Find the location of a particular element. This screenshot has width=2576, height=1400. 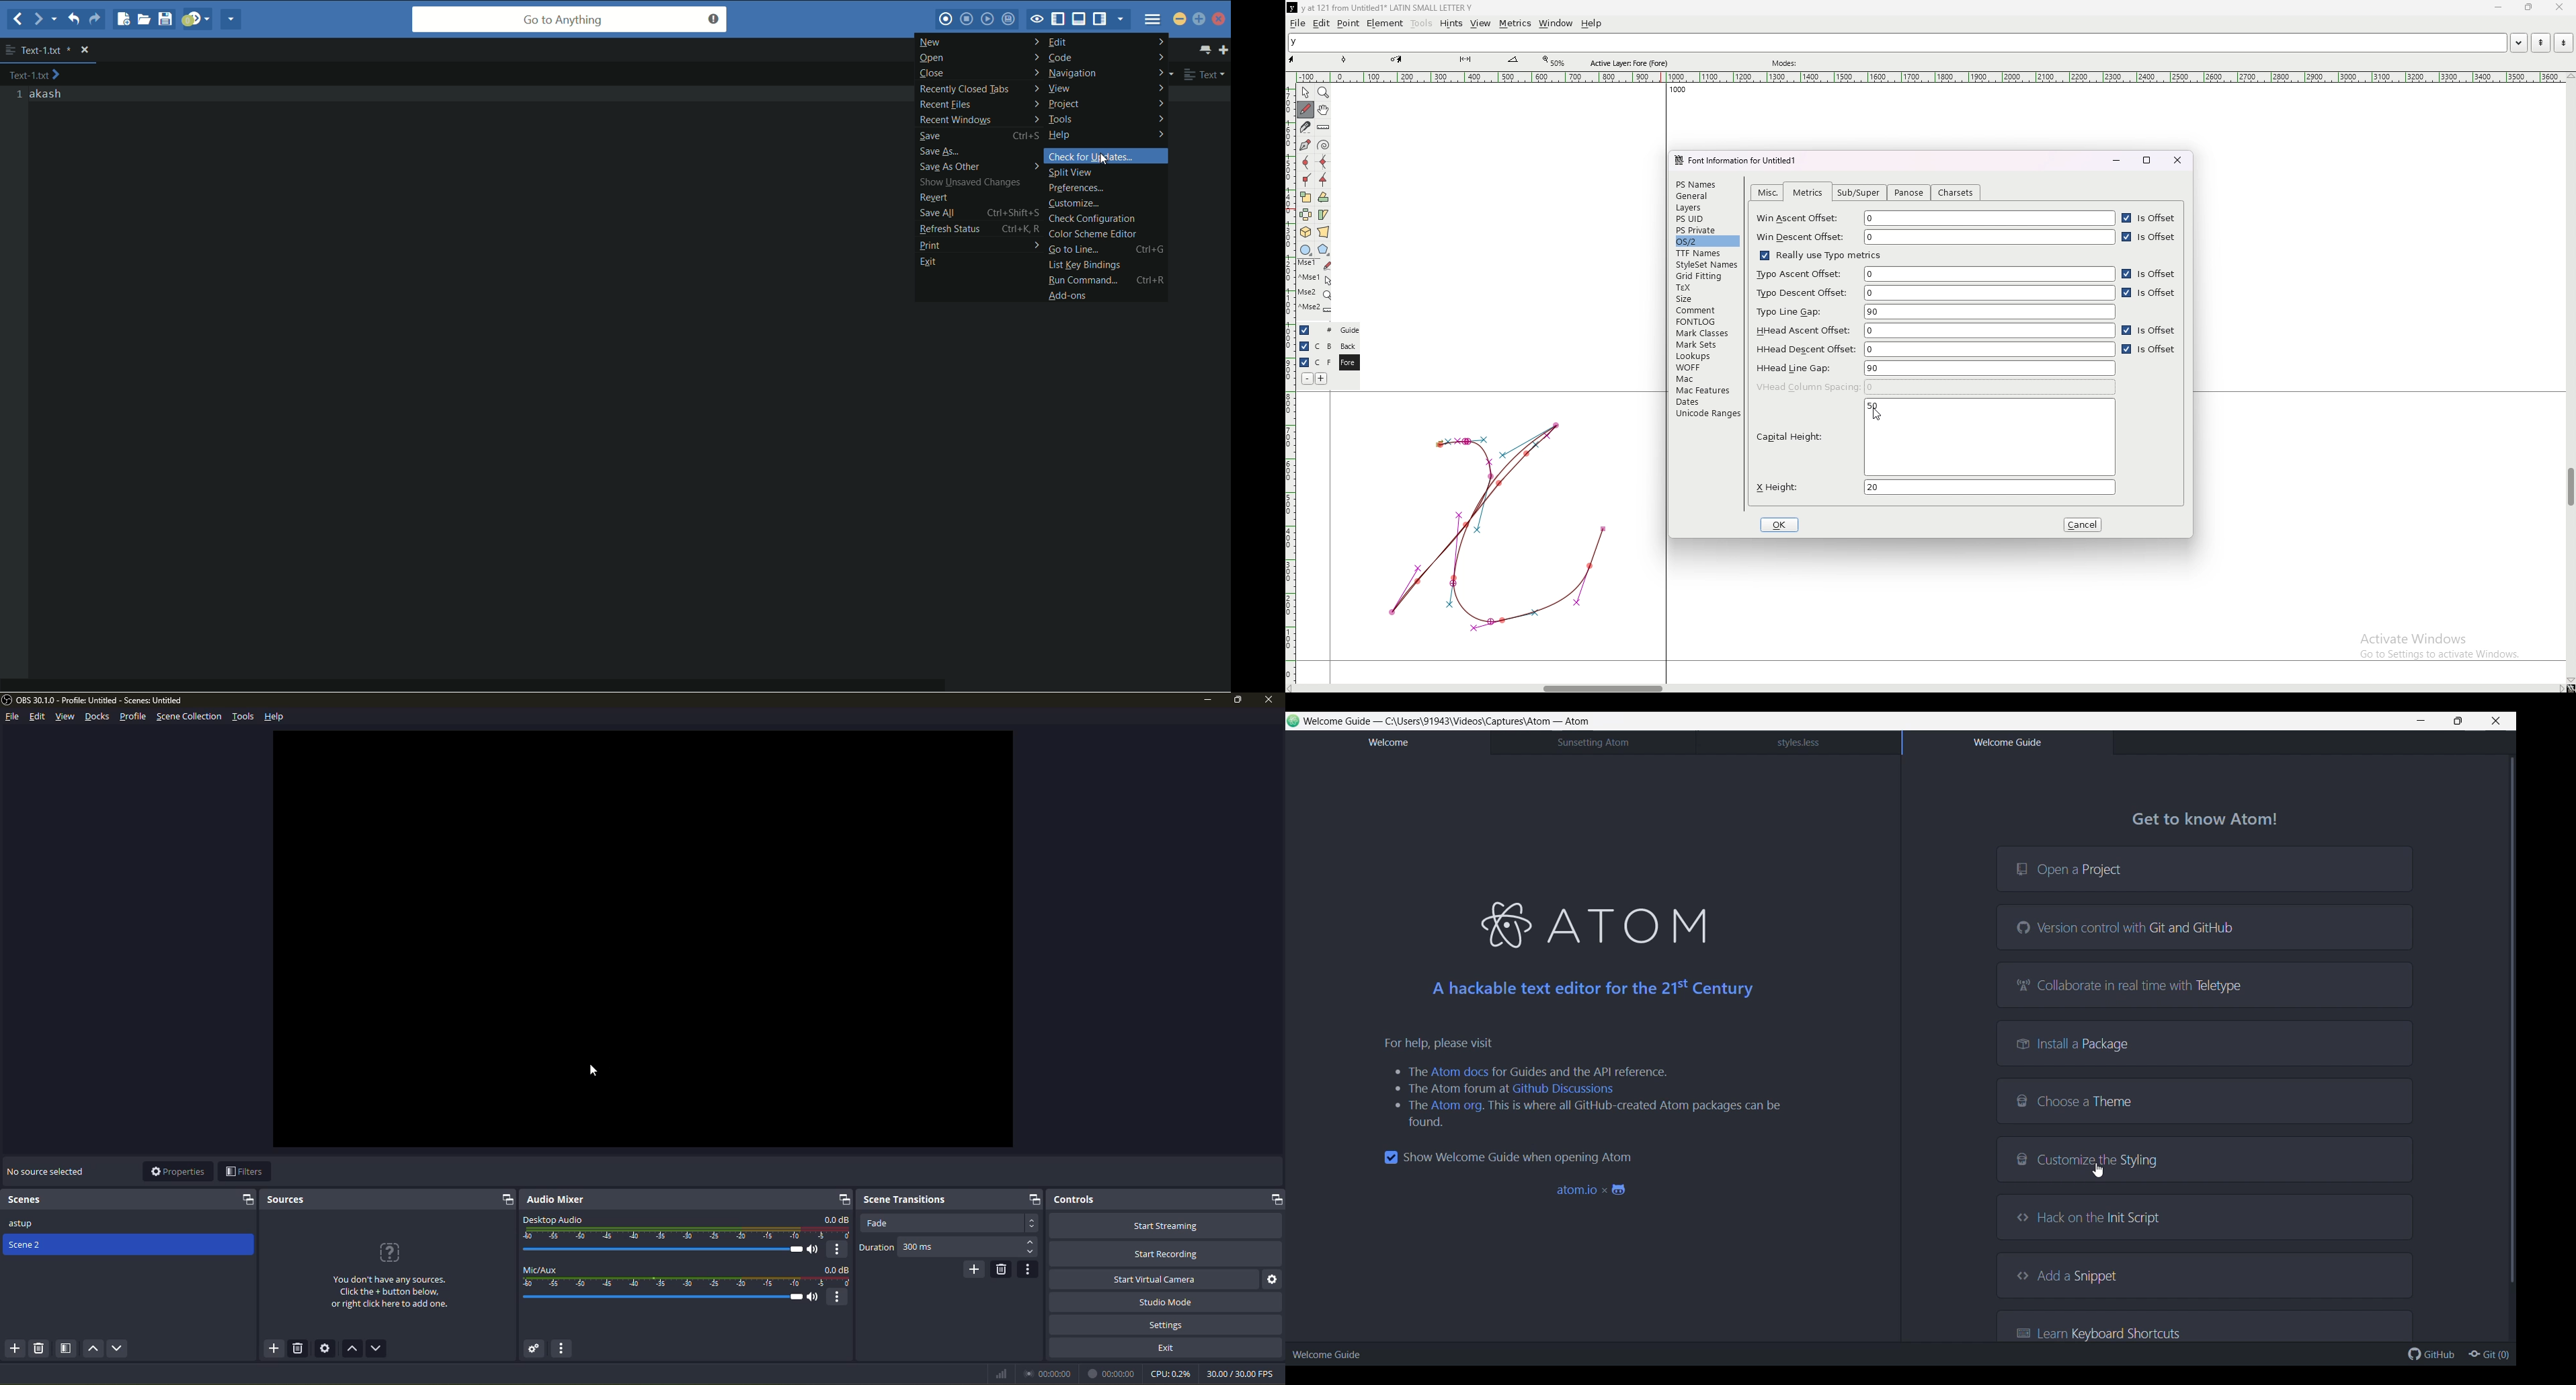

expand is located at coordinates (506, 1199).